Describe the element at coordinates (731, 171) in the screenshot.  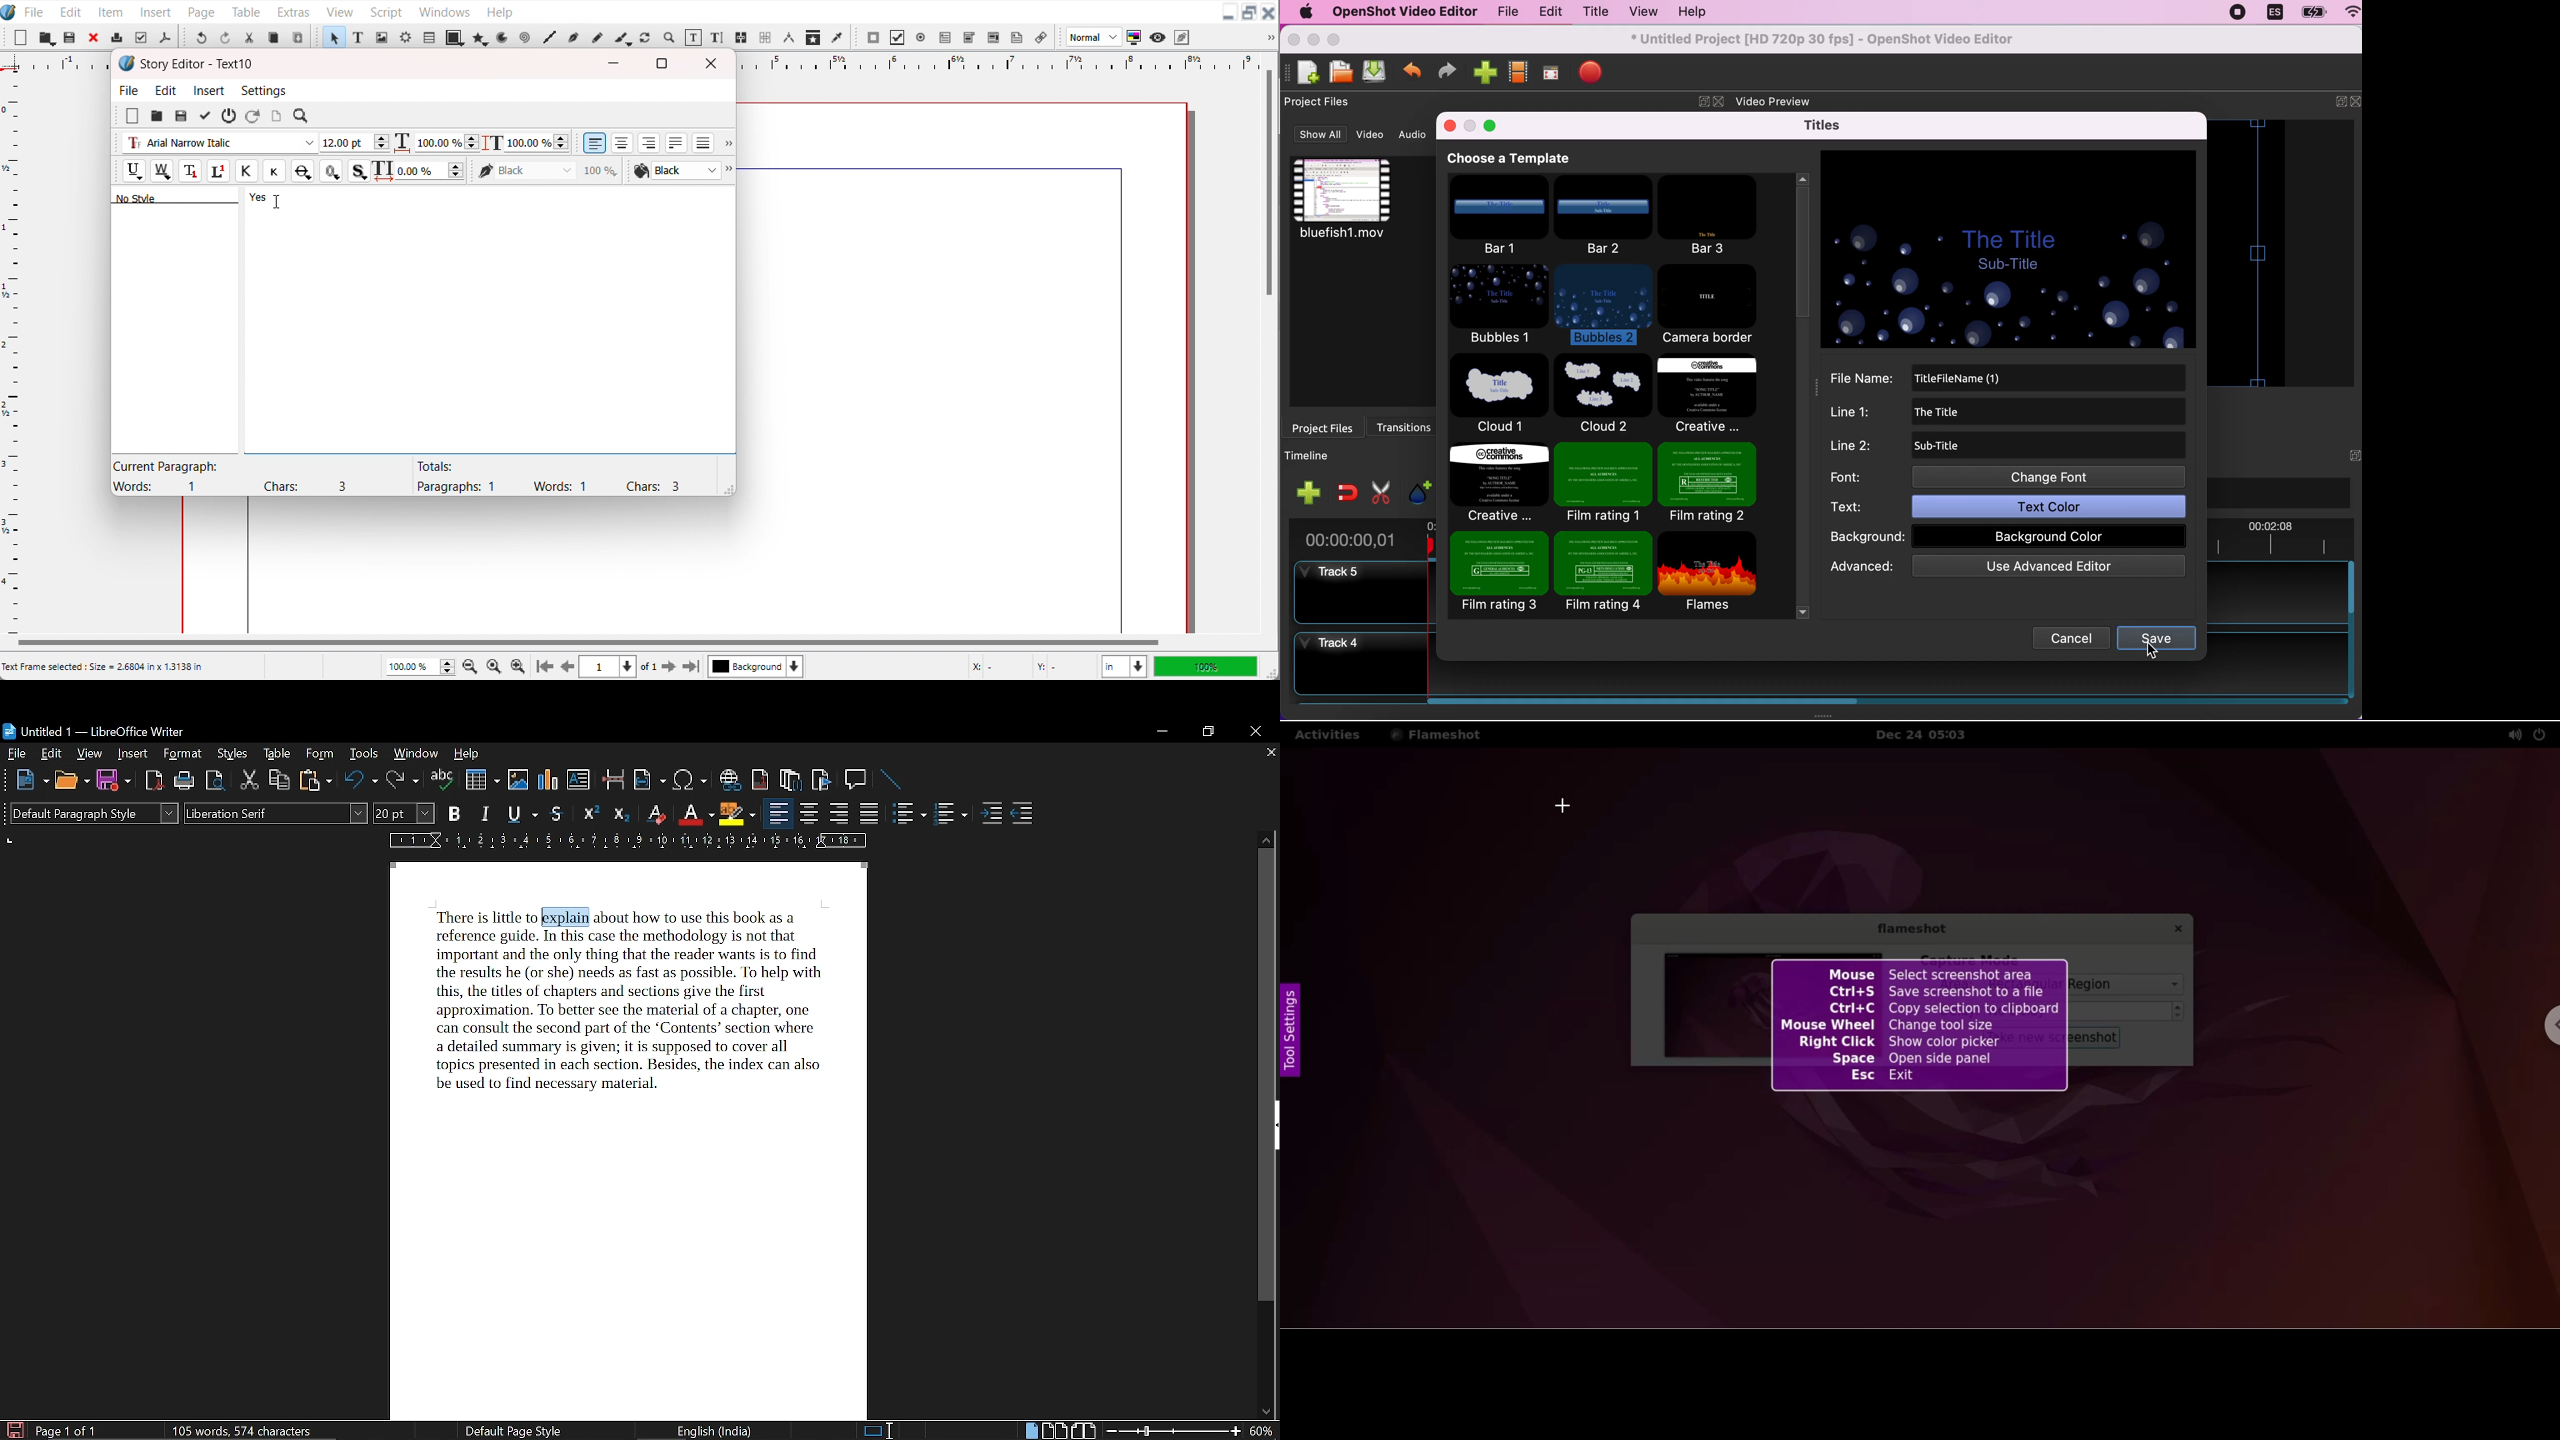
I see `Drop down box` at that location.